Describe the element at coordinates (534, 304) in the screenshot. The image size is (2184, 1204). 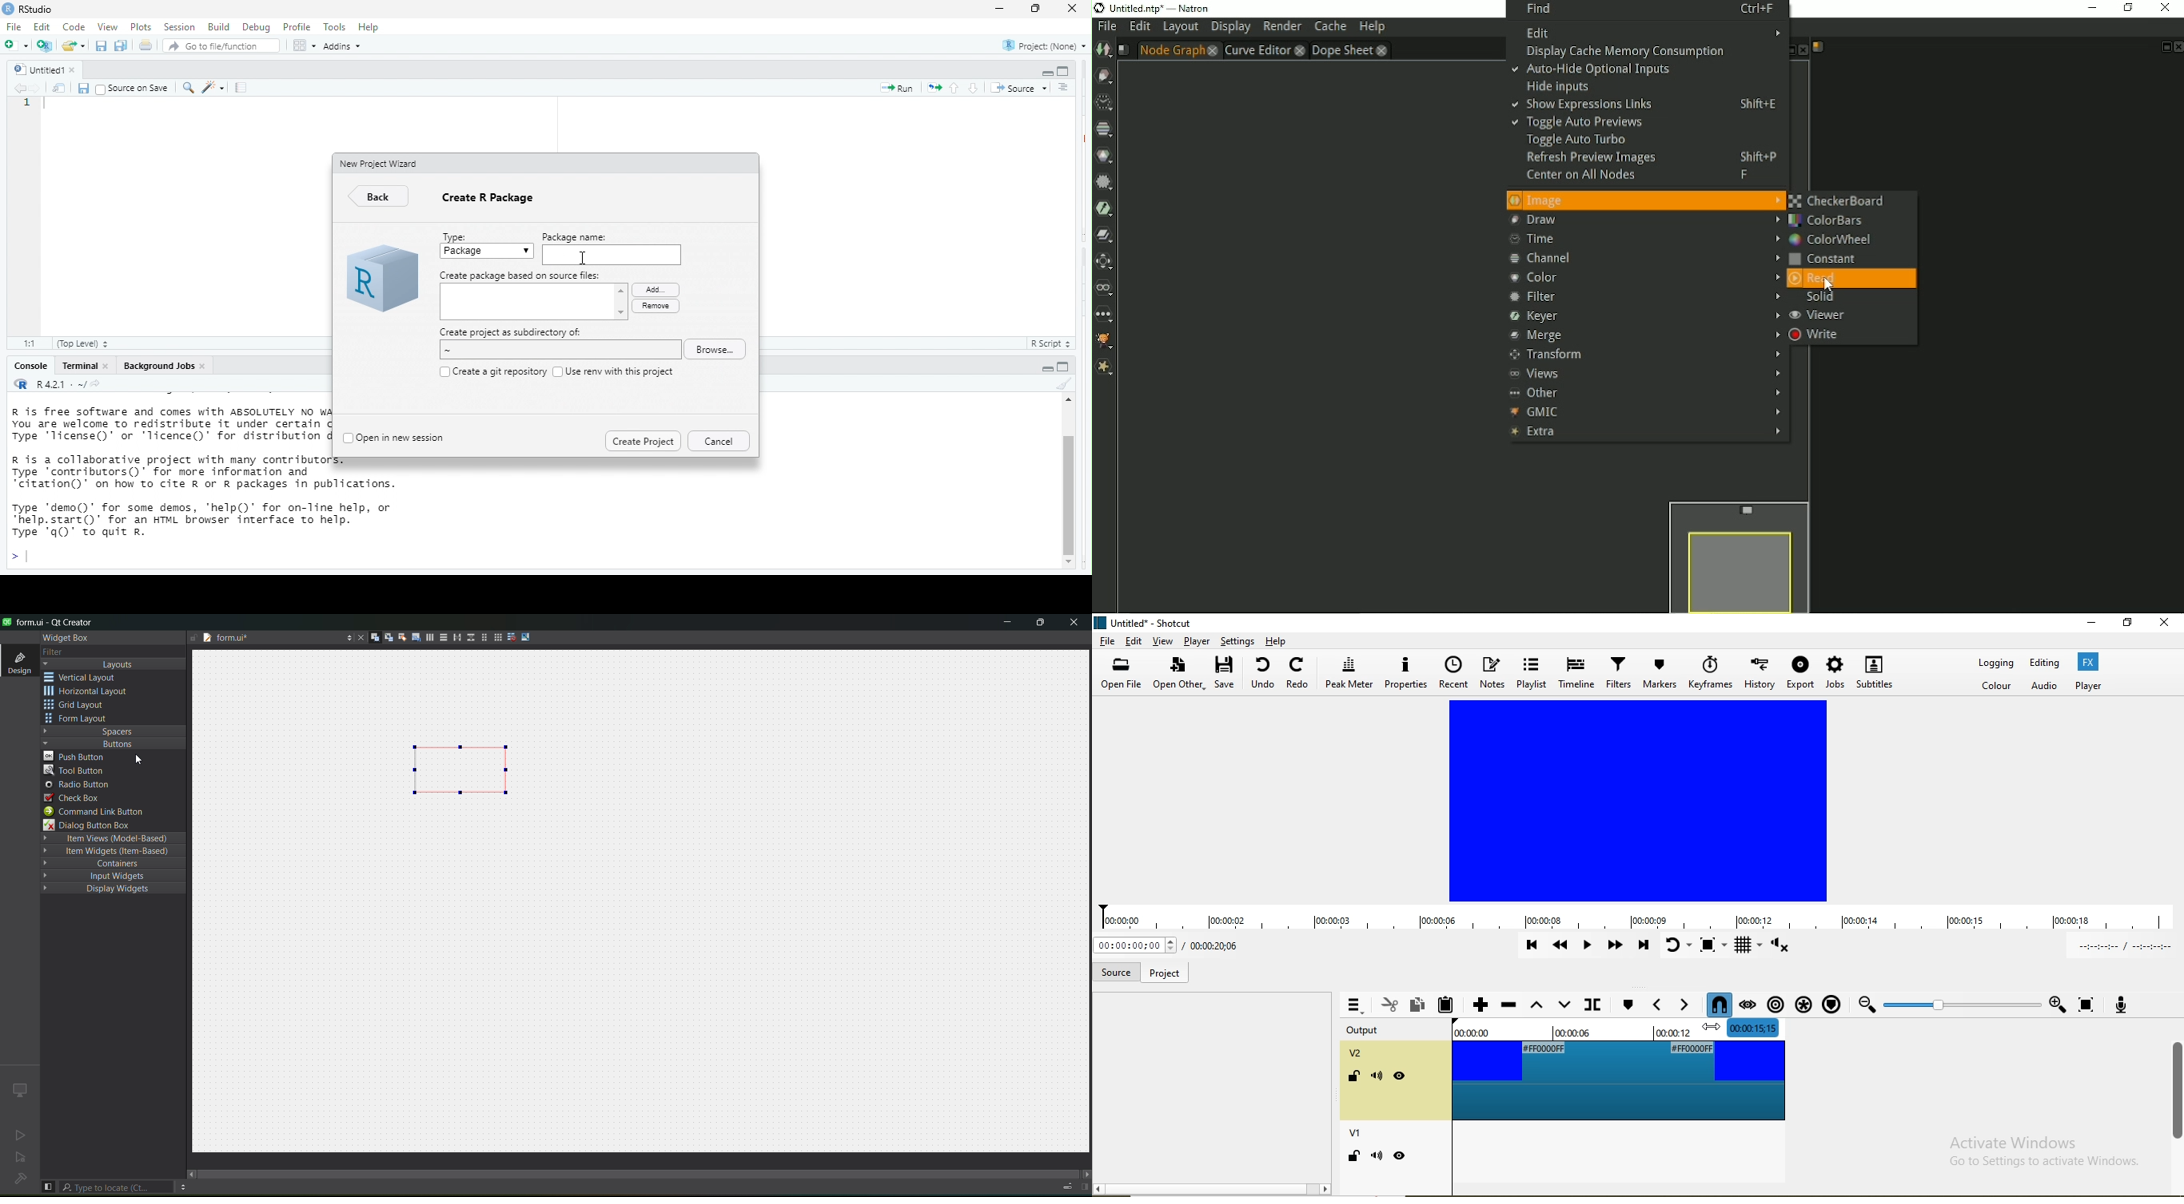
I see `create package based on source files` at that location.